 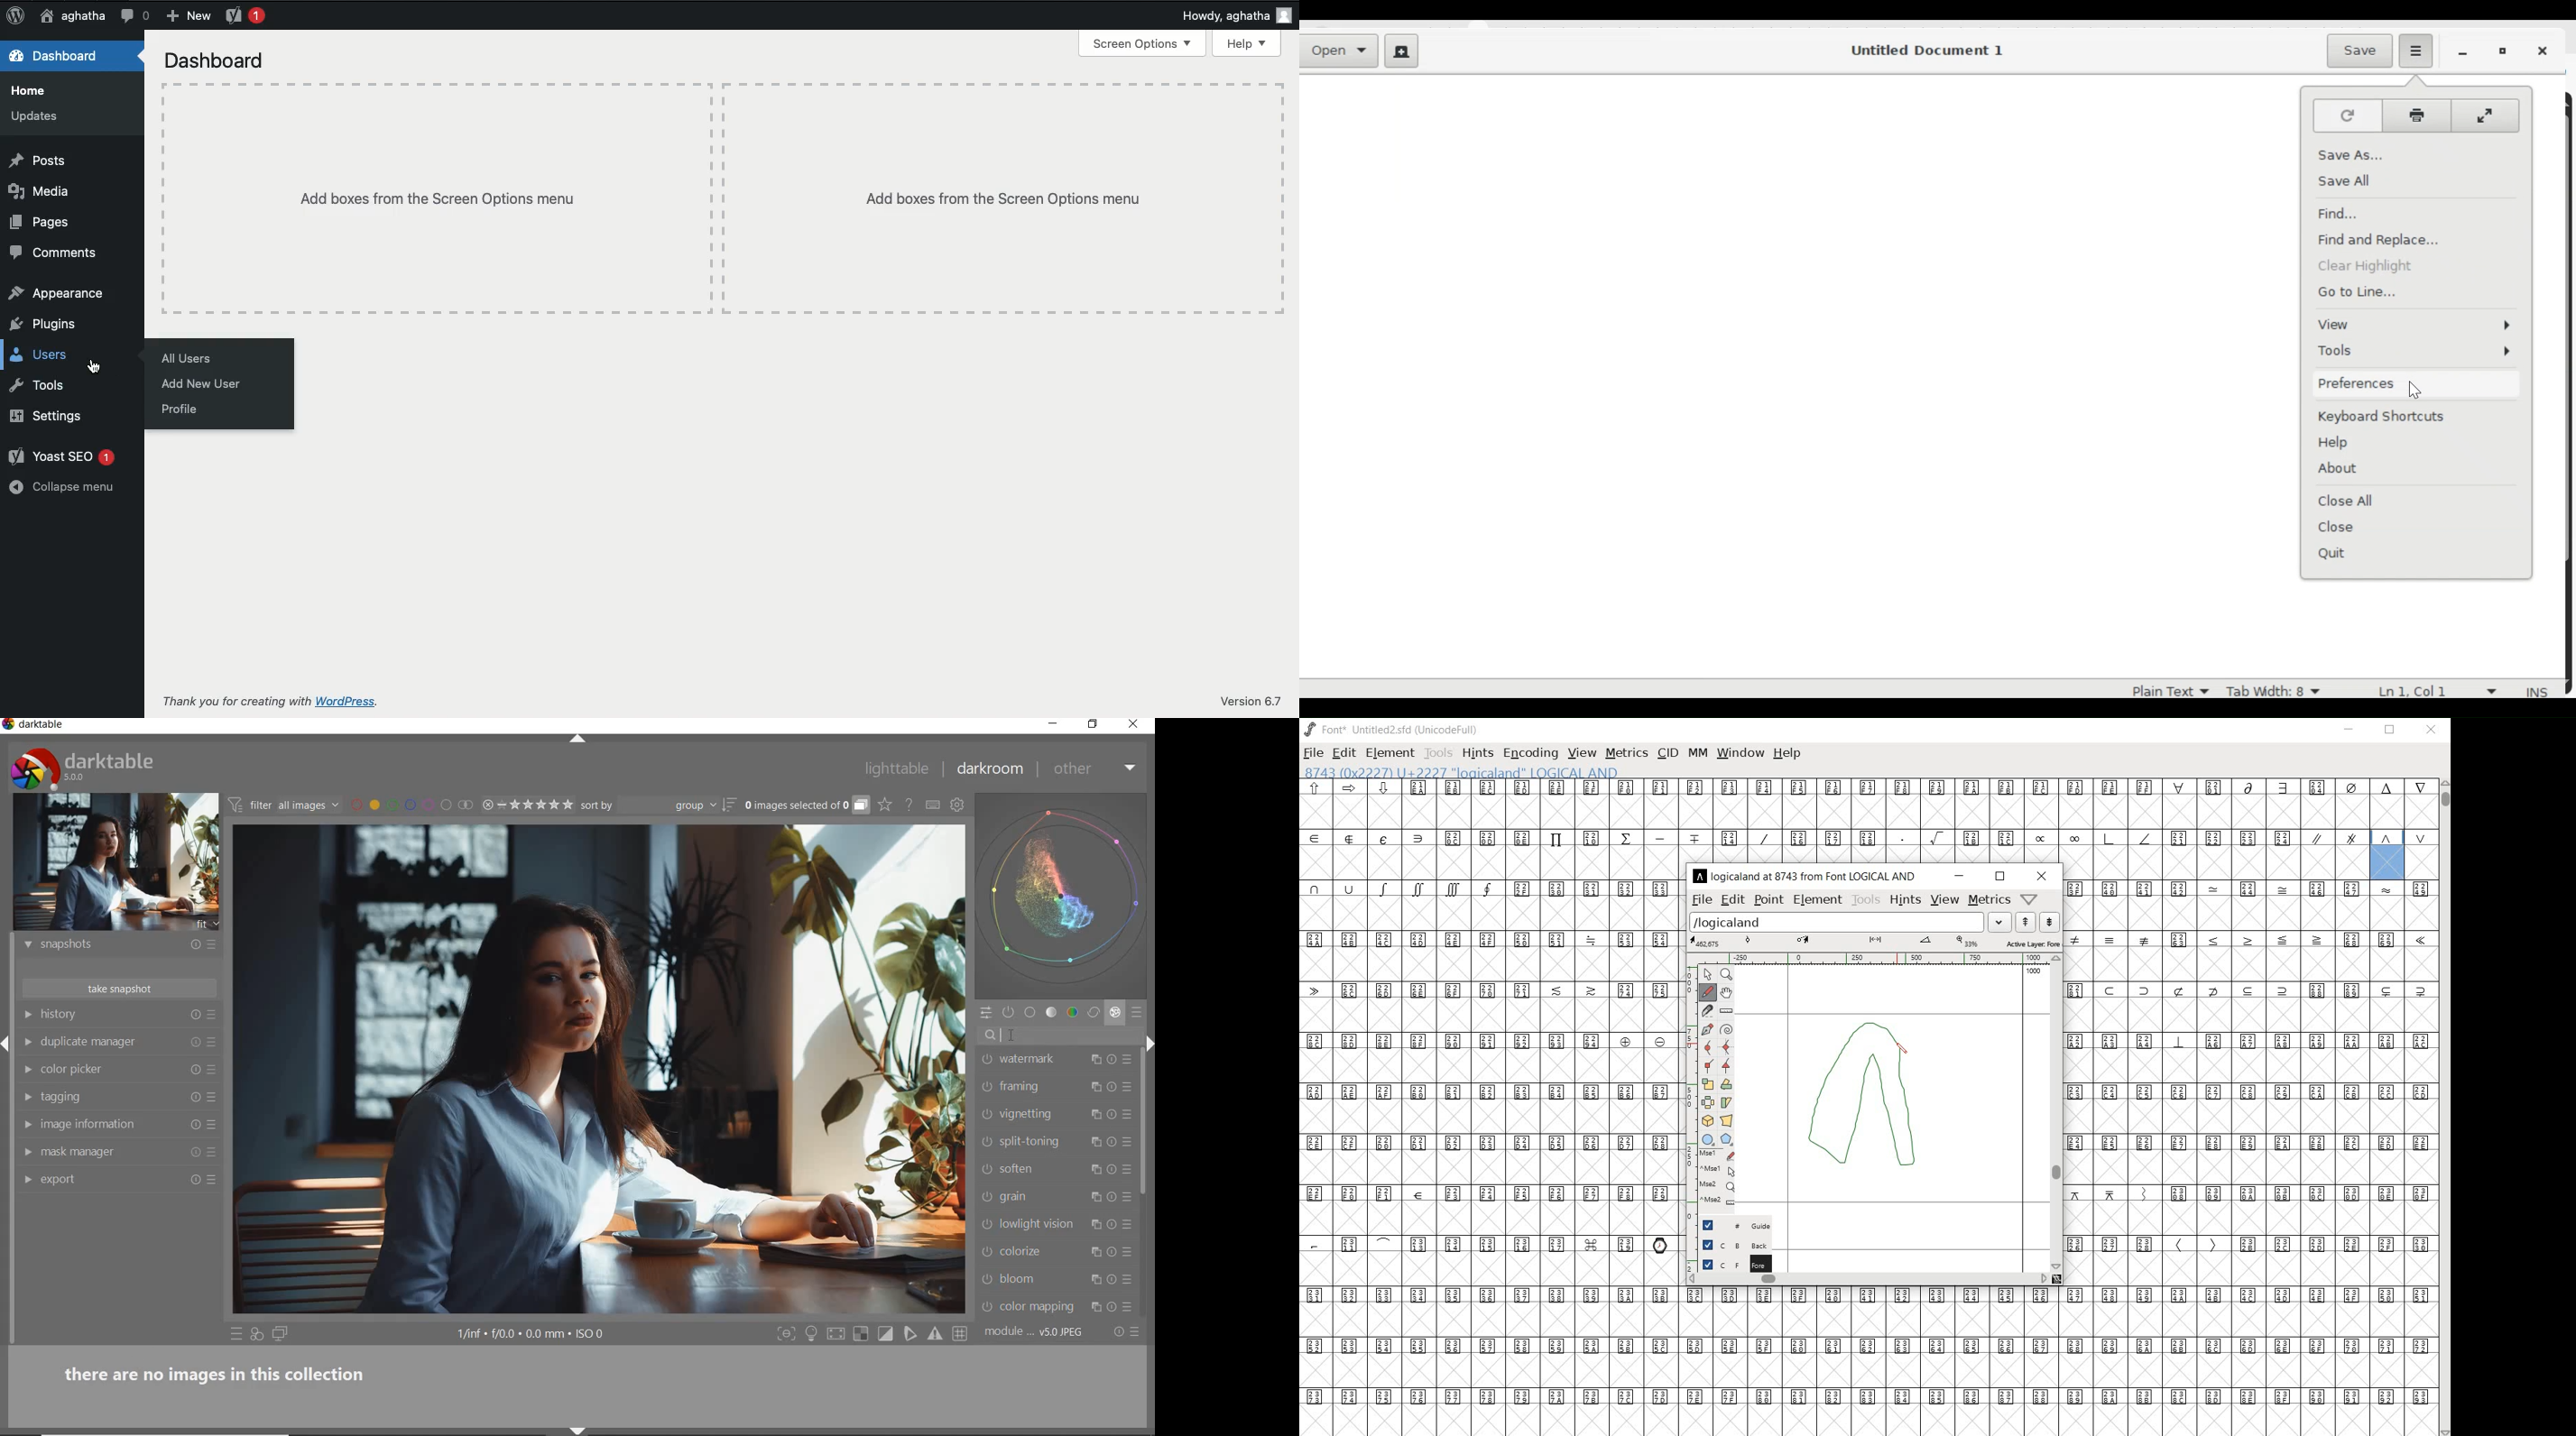 I want to click on show global preferences, so click(x=958, y=807).